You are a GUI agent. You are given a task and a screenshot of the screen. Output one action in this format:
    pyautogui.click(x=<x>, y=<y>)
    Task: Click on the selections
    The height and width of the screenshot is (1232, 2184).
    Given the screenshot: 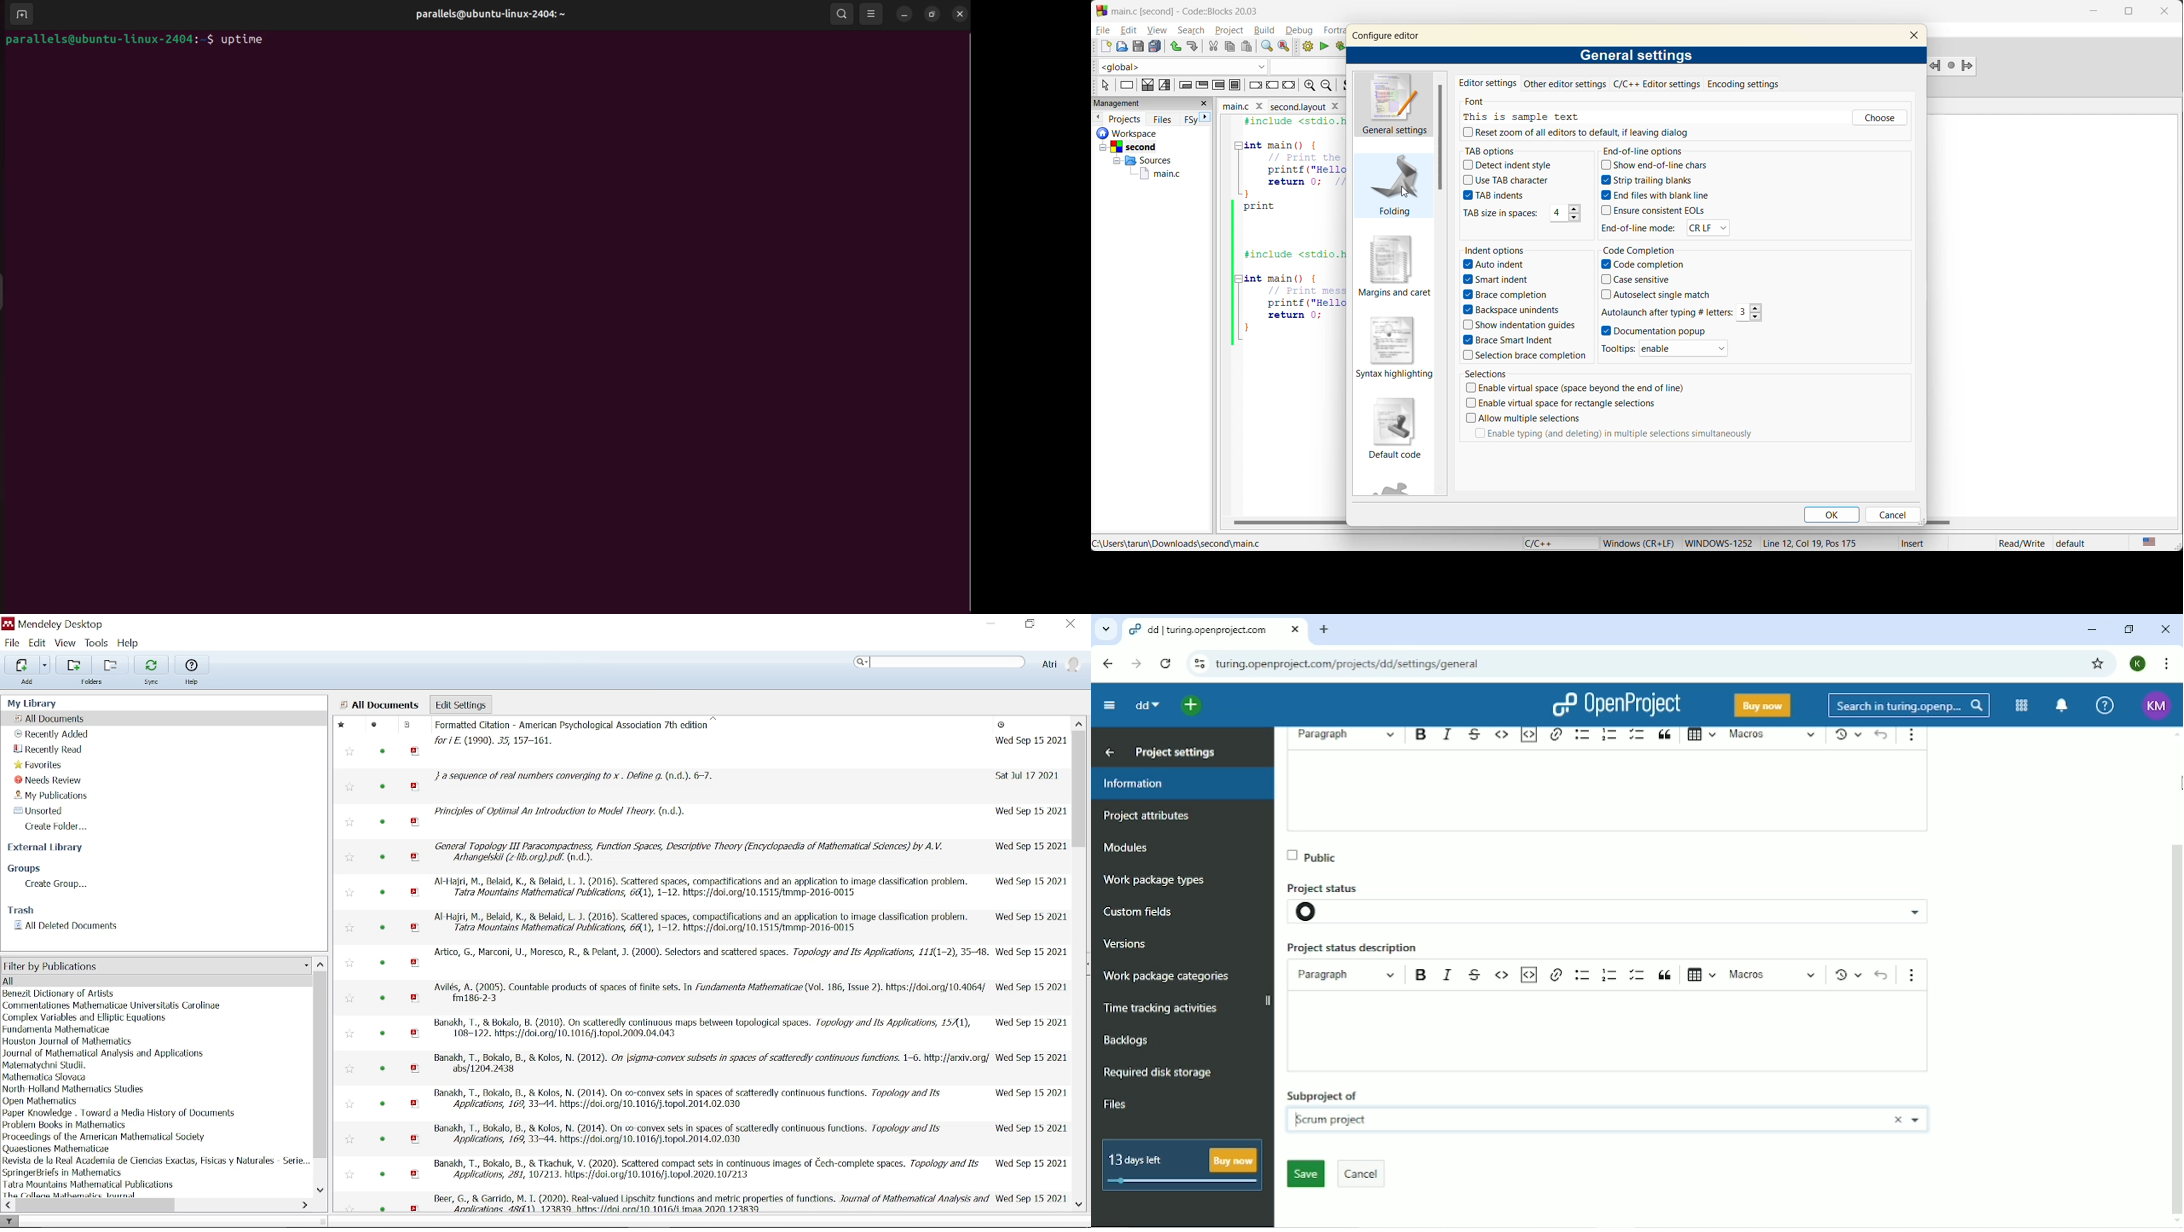 What is the action you would take?
    pyautogui.click(x=1616, y=374)
    